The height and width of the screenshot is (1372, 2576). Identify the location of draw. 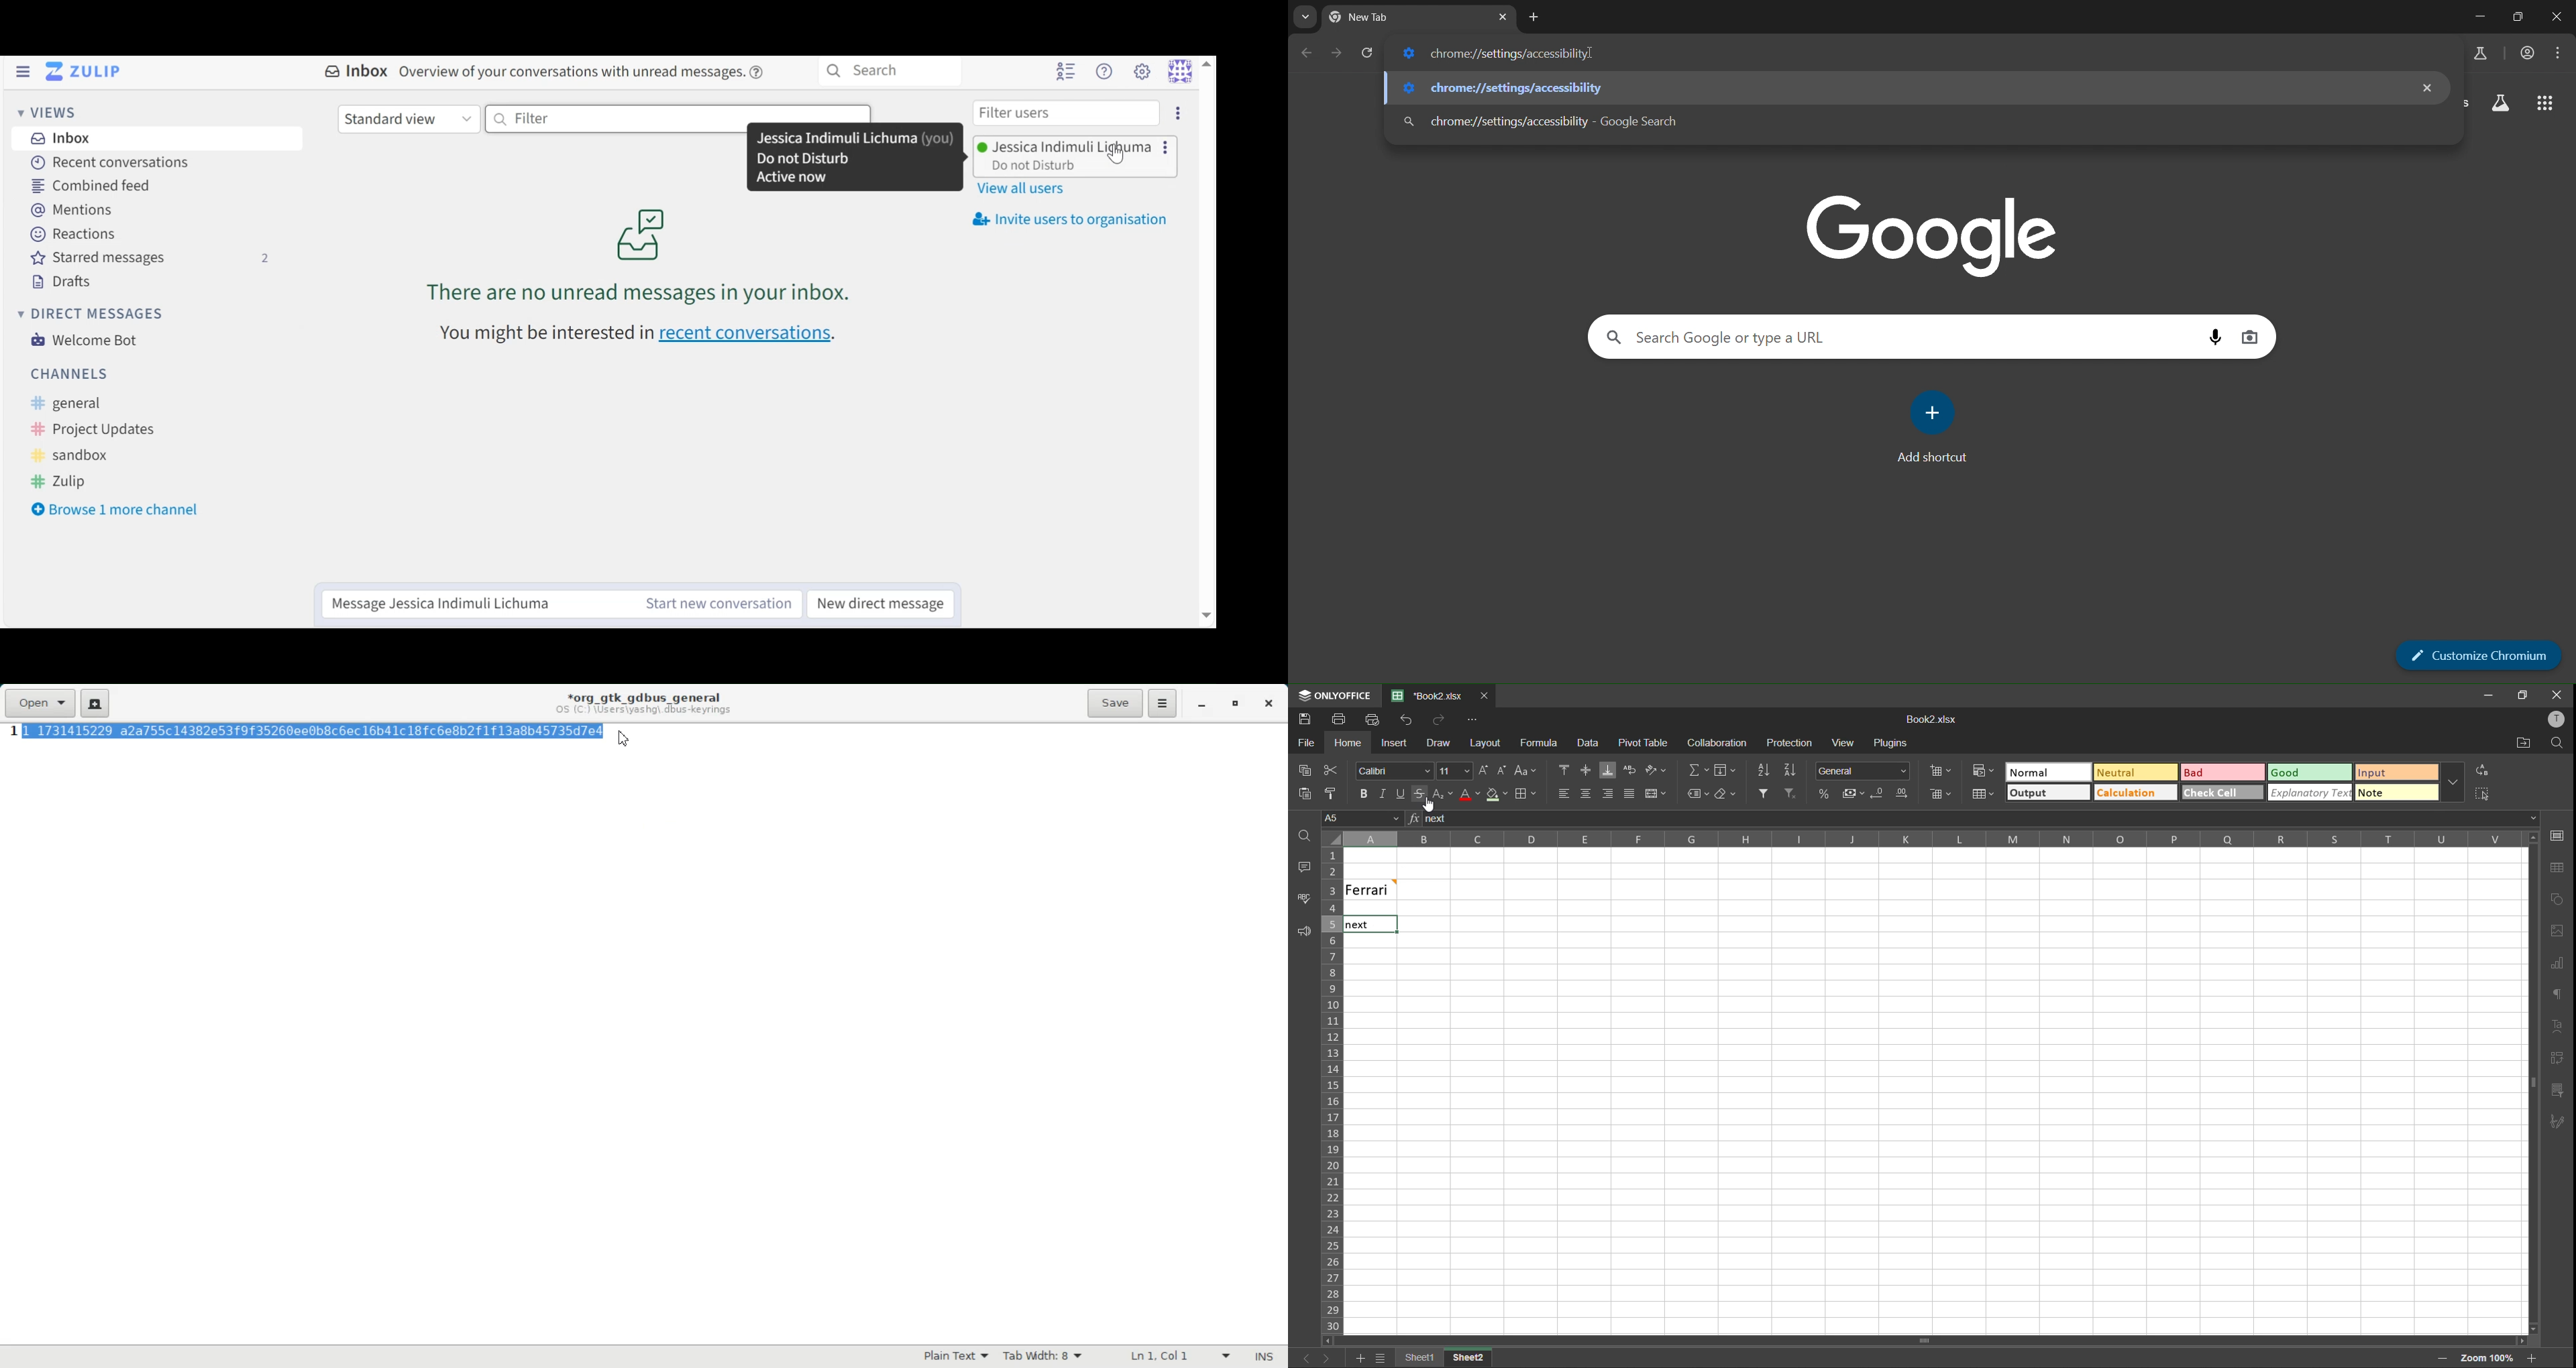
(1439, 744).